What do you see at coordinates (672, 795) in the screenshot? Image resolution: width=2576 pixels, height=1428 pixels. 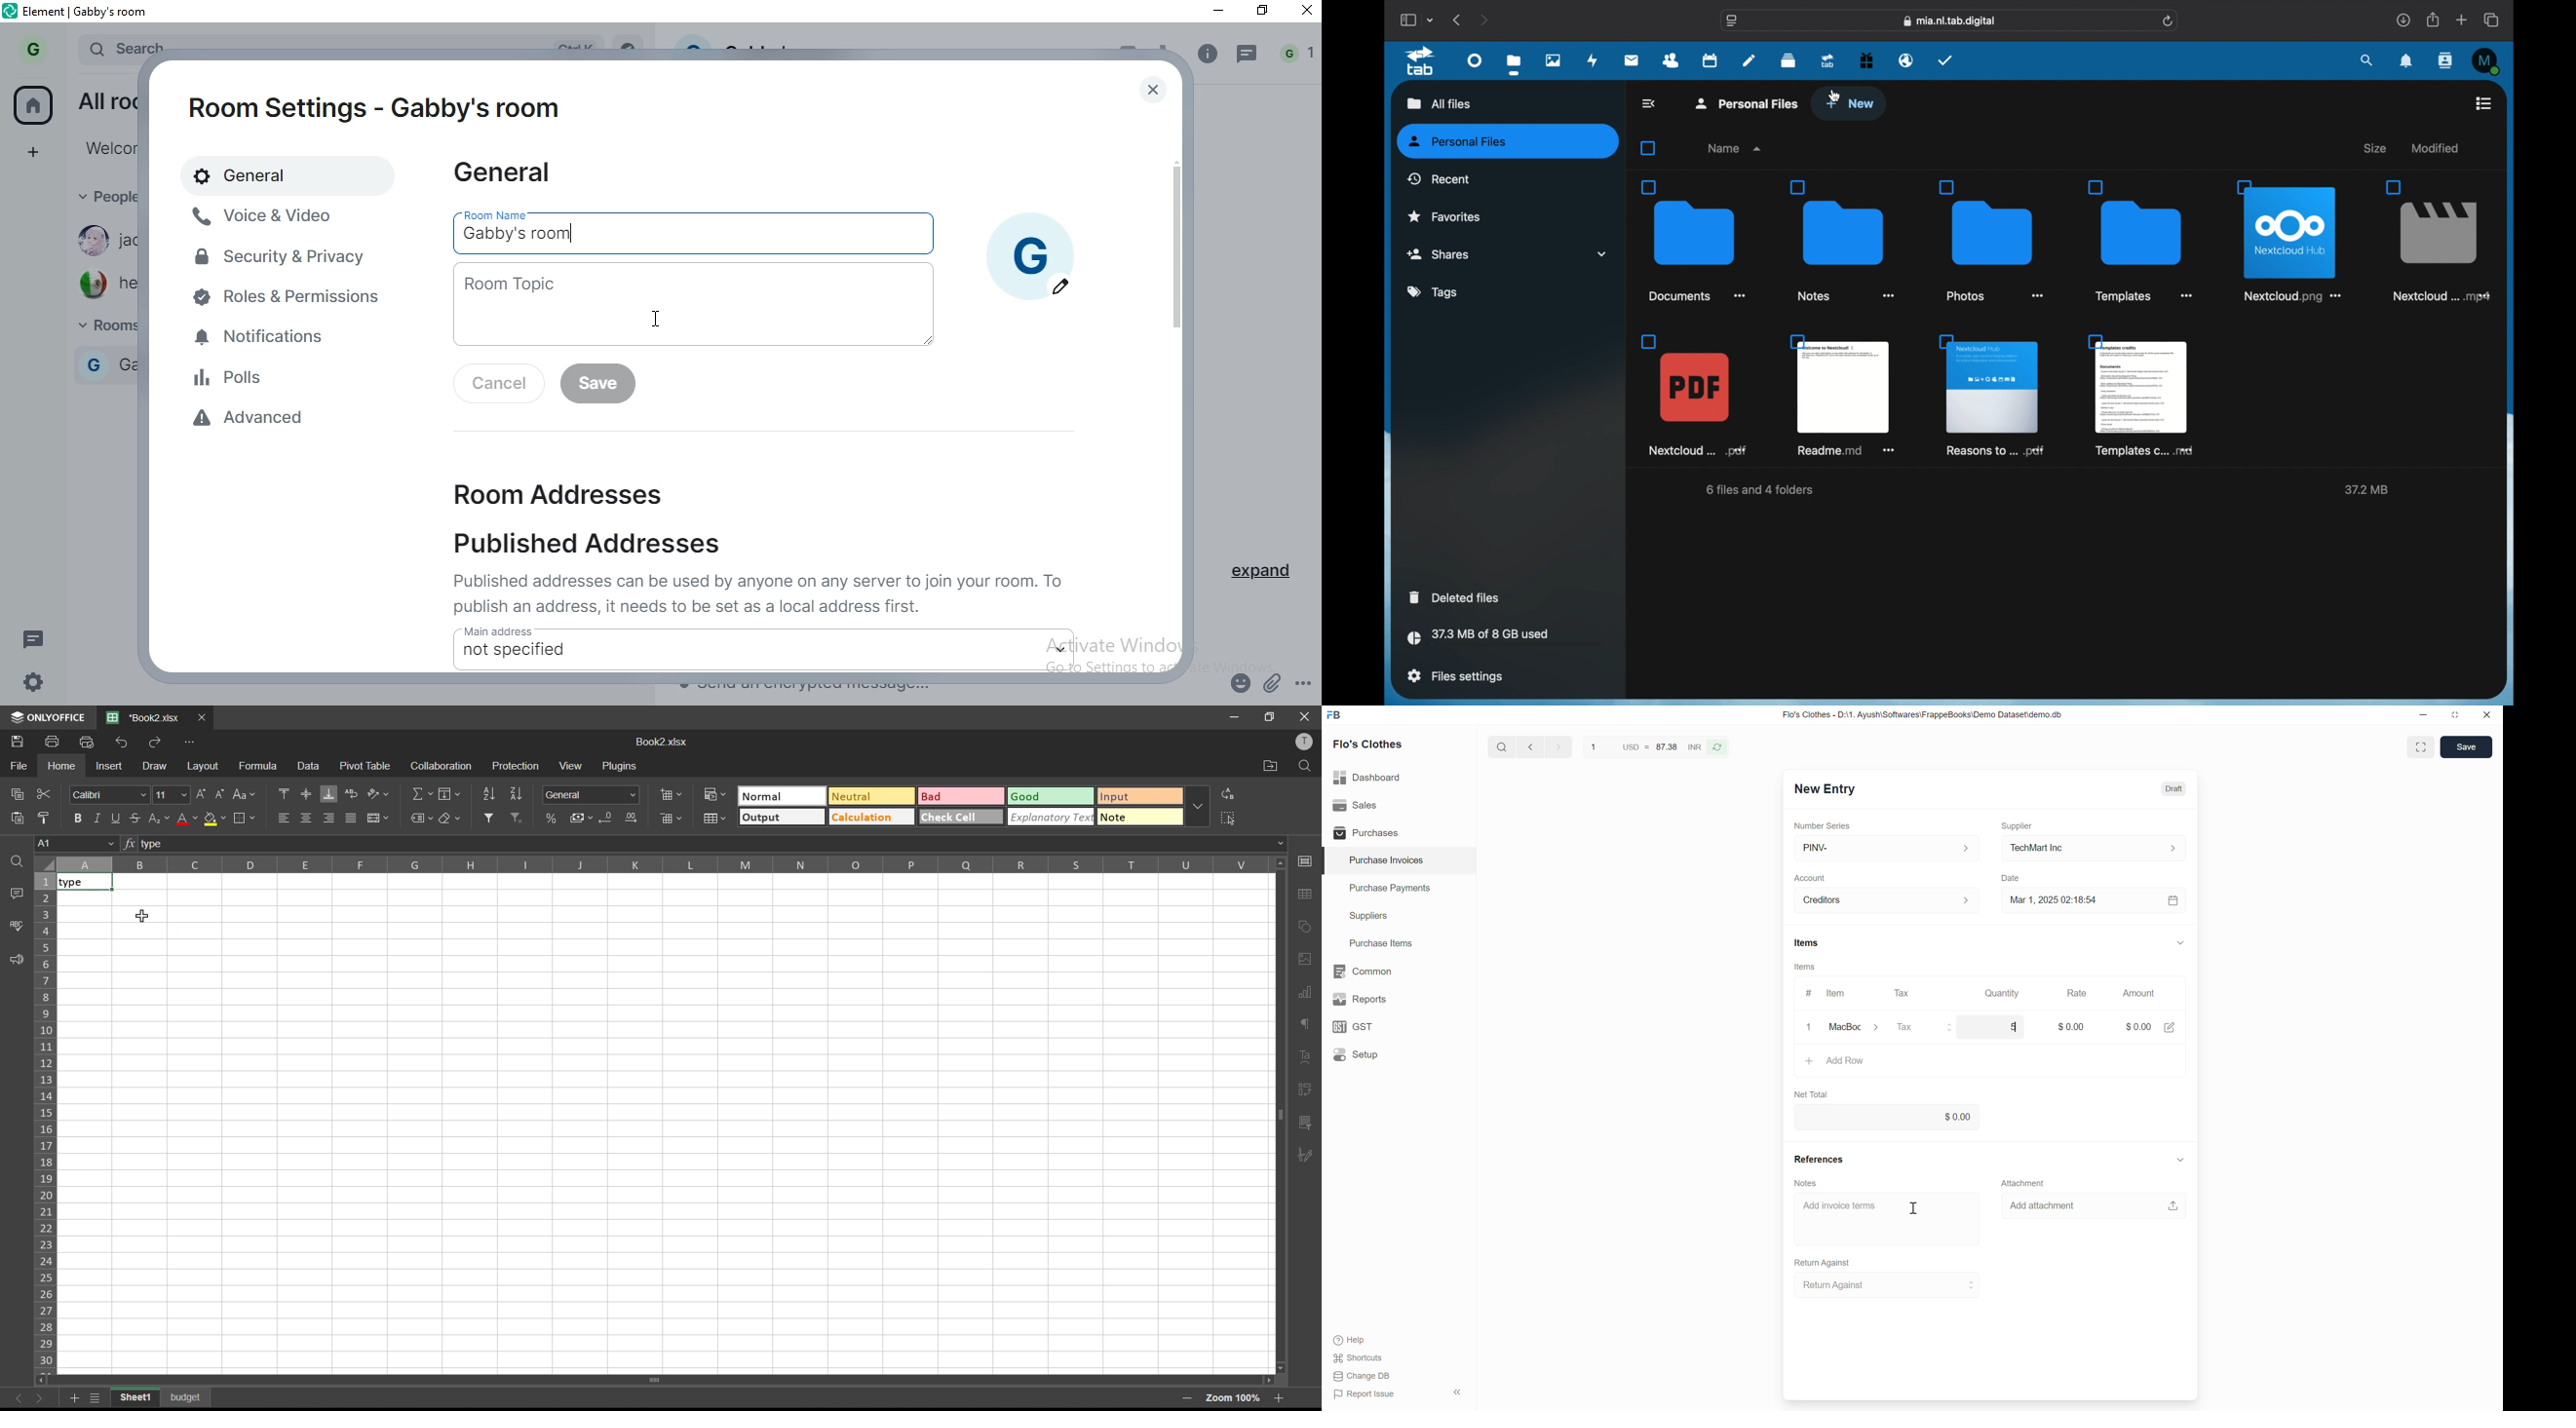 I see `insert cells` at bounding box center [672, 795].